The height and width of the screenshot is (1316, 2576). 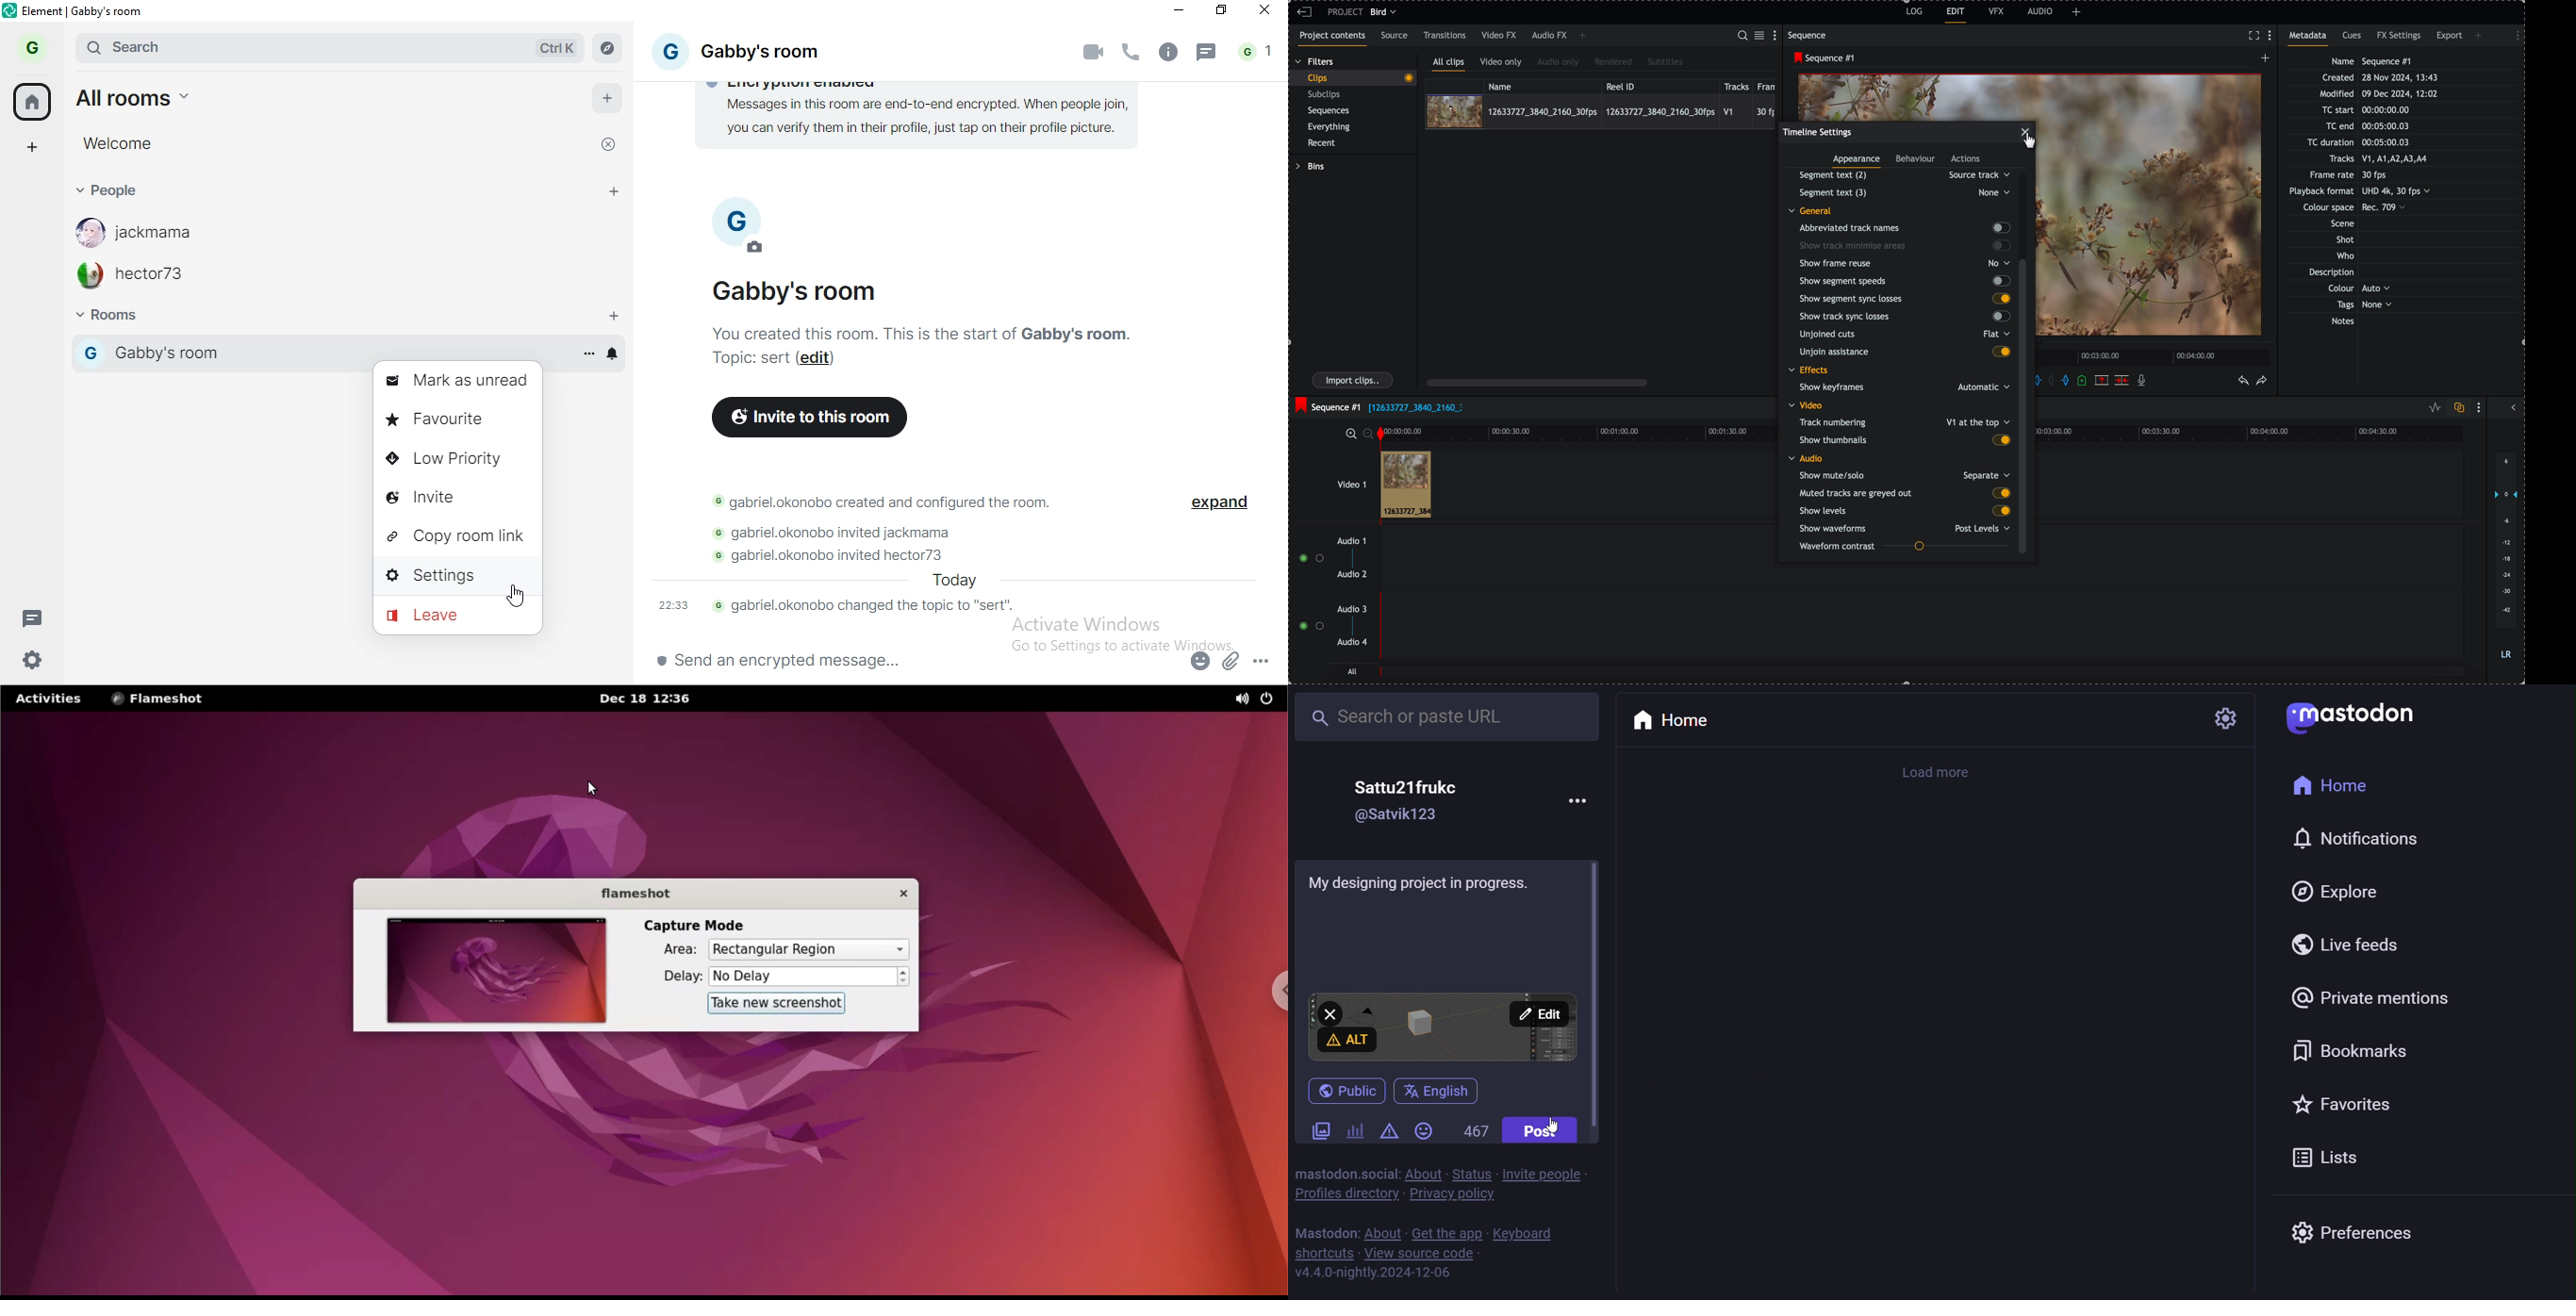 I want to click on topic, so click(x=749, y=359).